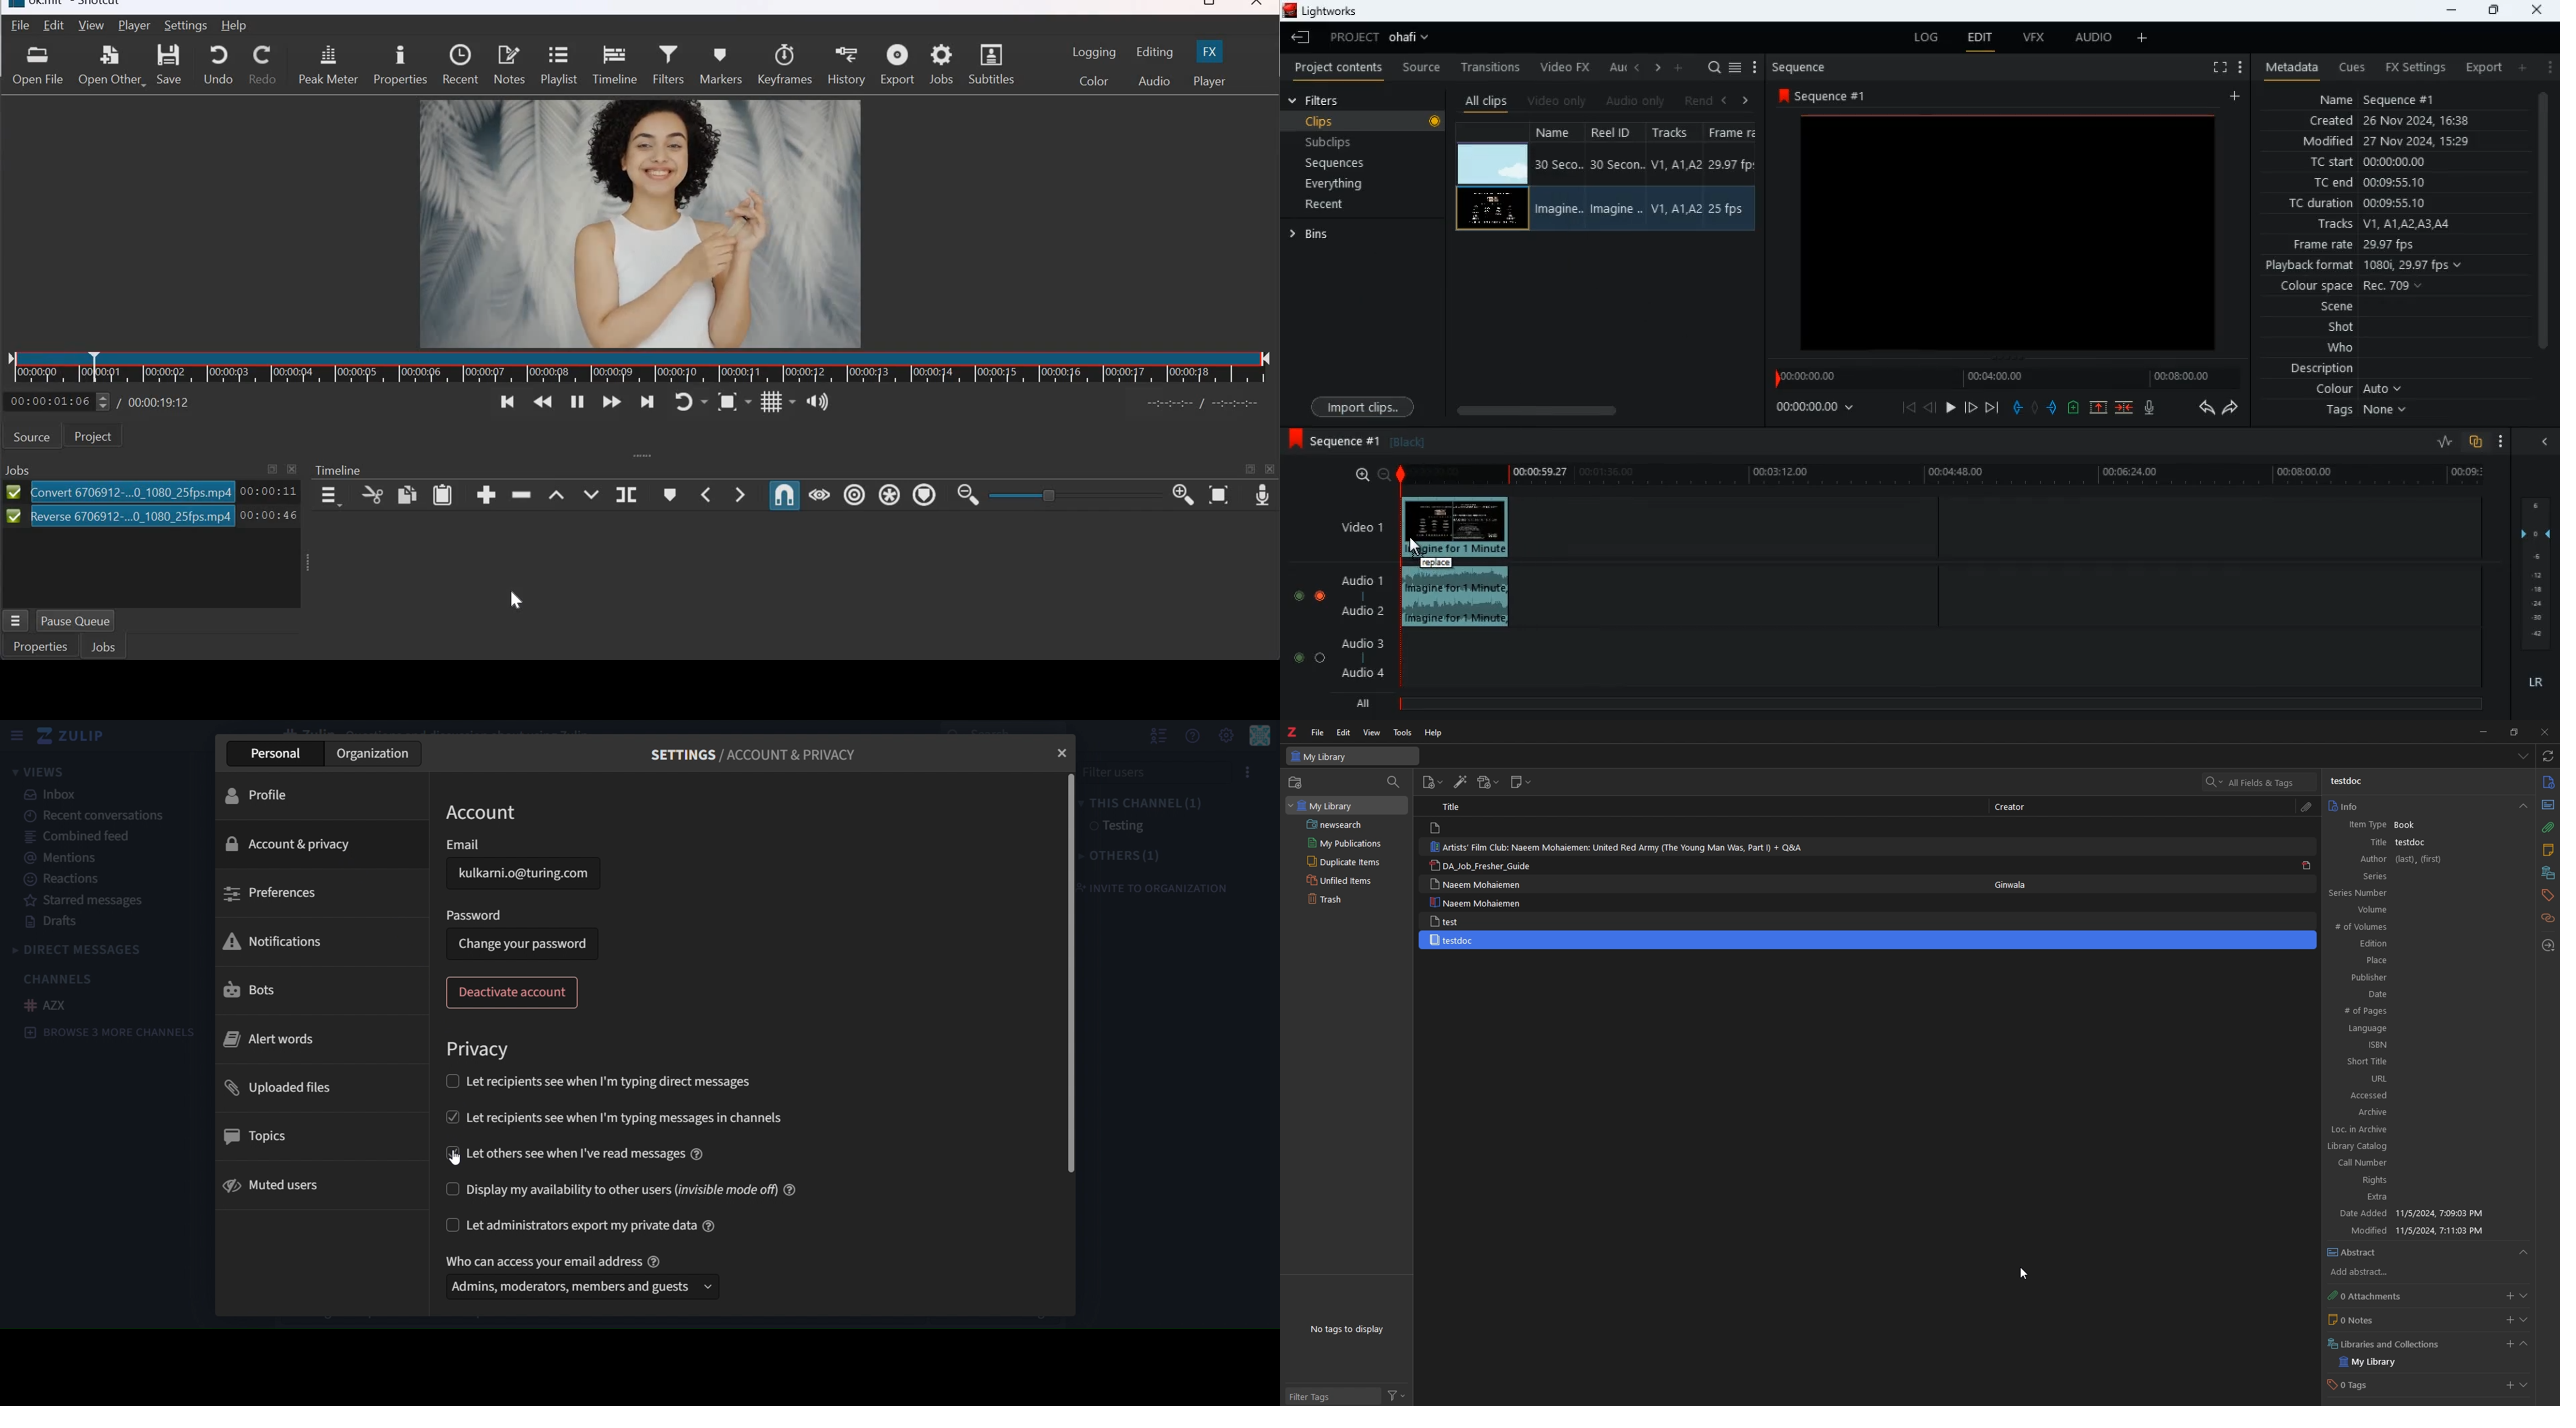 Image resolution: width=2576 pixels, height=1428 pixels. What do you see at coordinates (1327, 12) in the screenshot?
I see `lightworks` at bounding box center [1327, 12].